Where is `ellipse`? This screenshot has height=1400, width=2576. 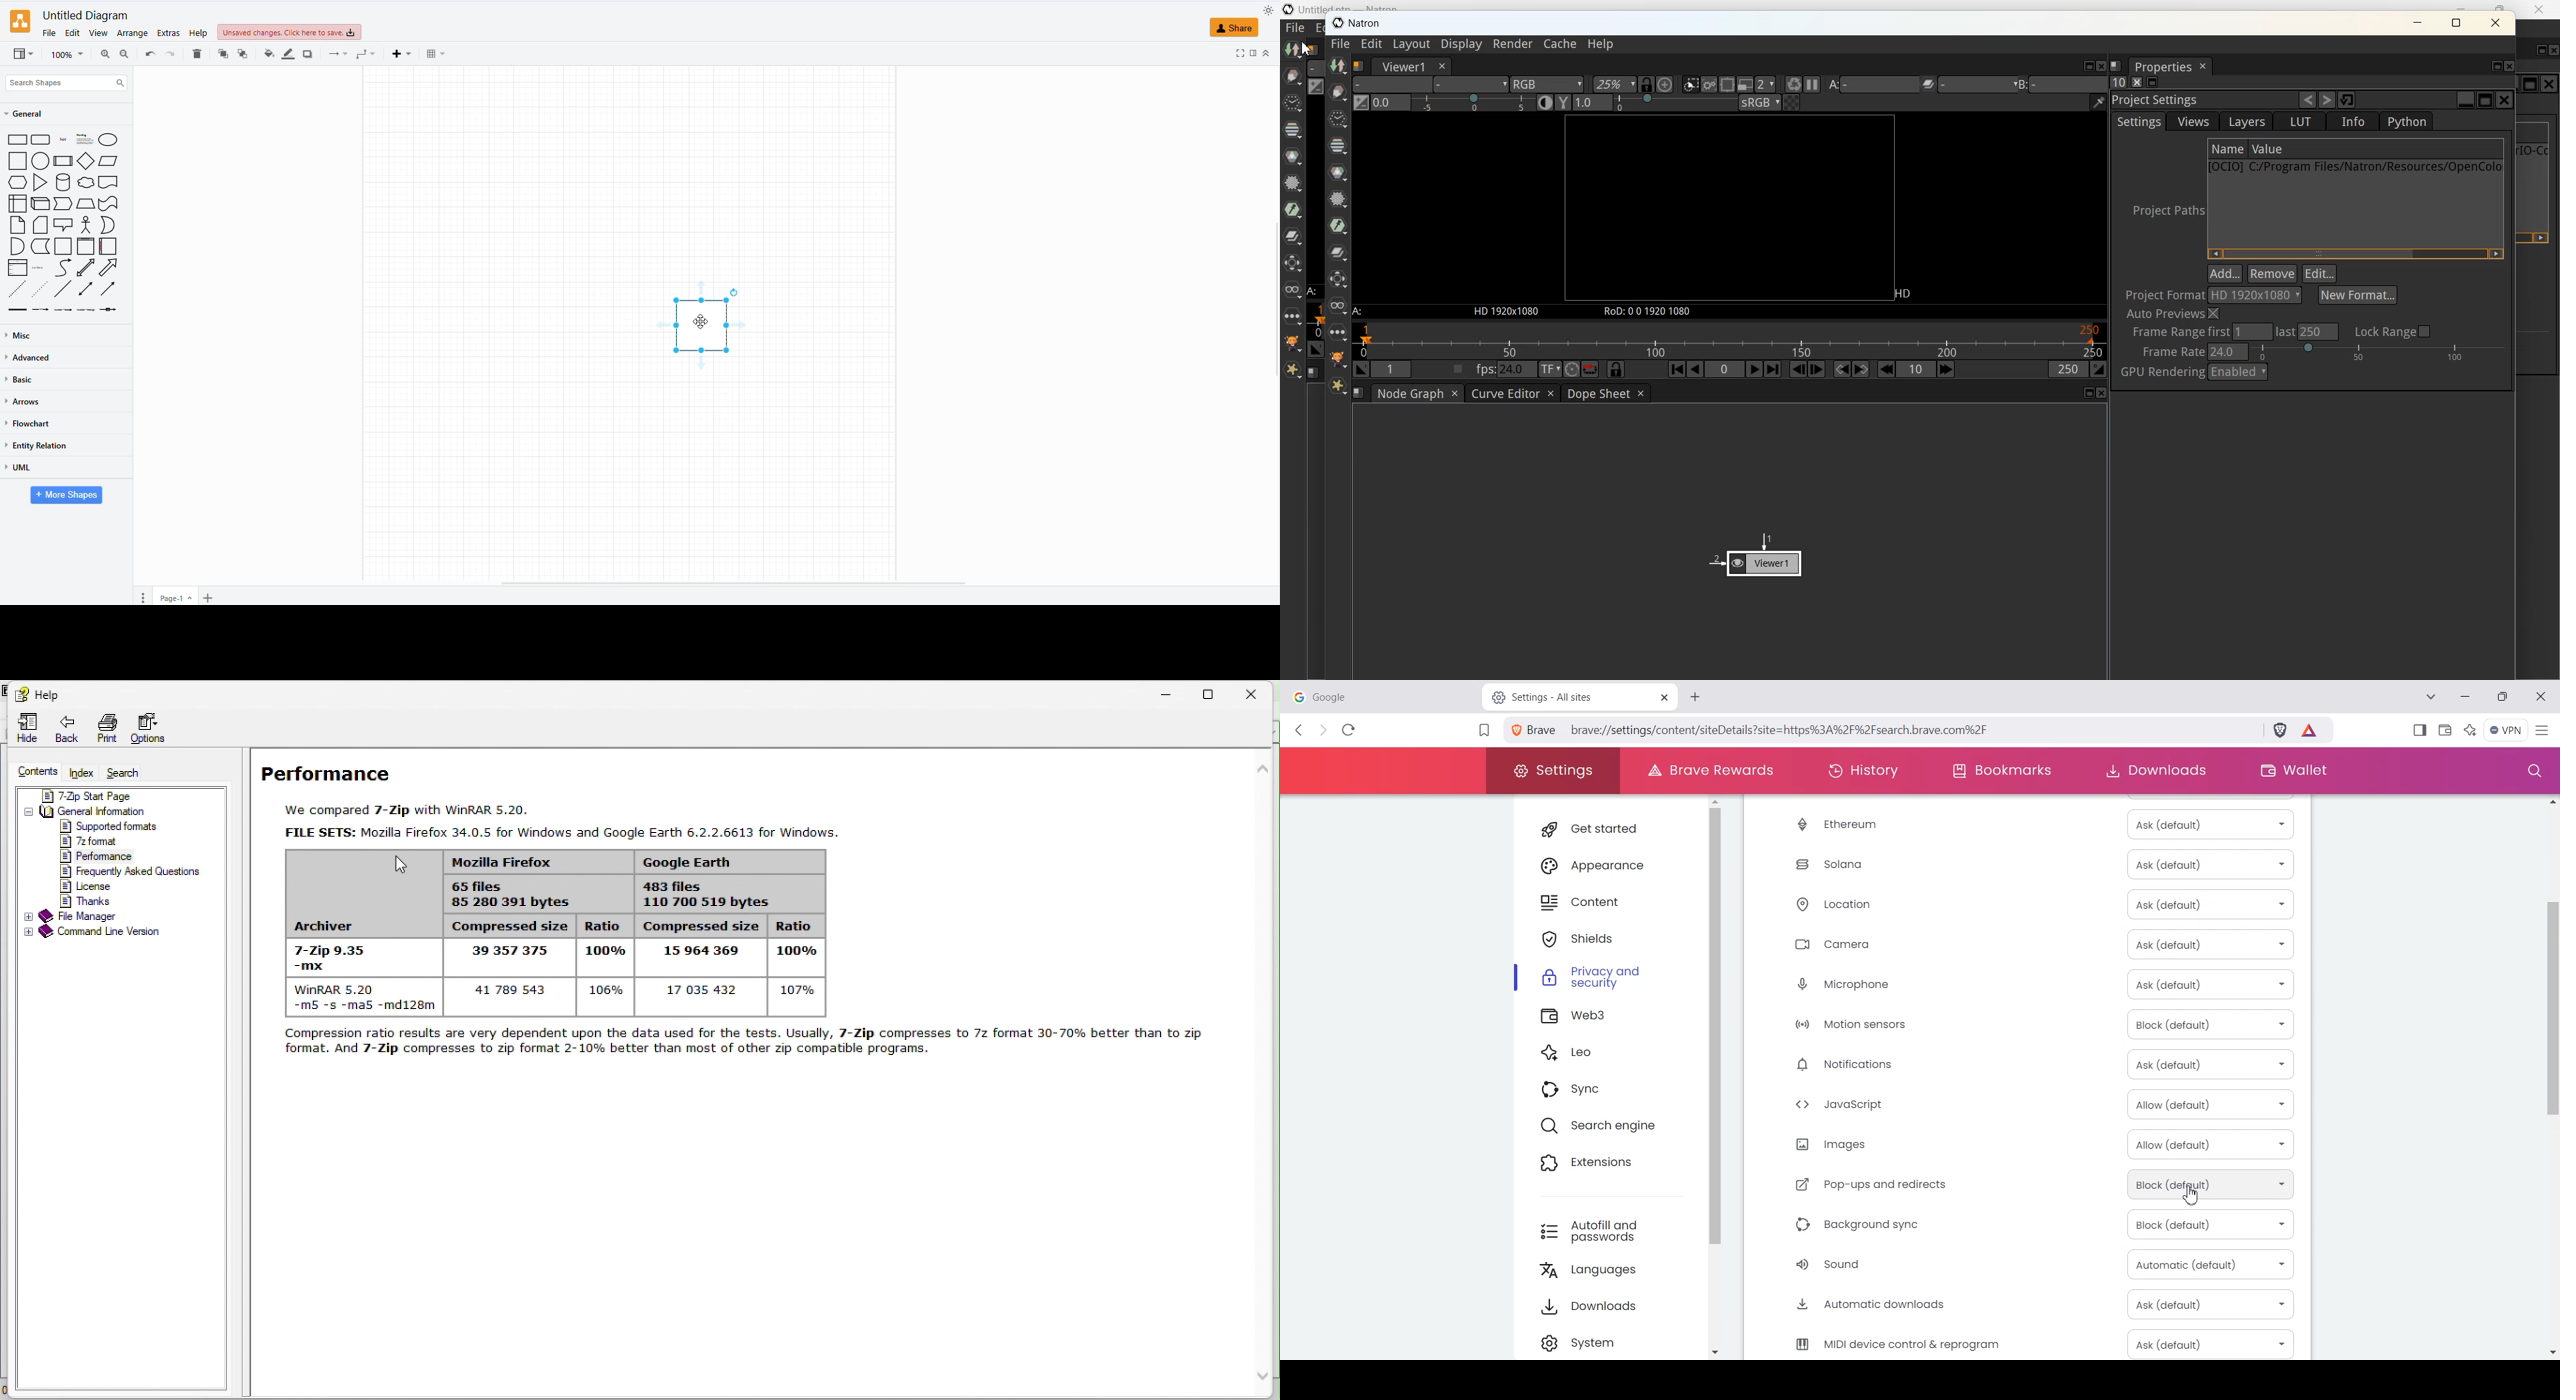
ellipse is located at coordinates (107, 139).